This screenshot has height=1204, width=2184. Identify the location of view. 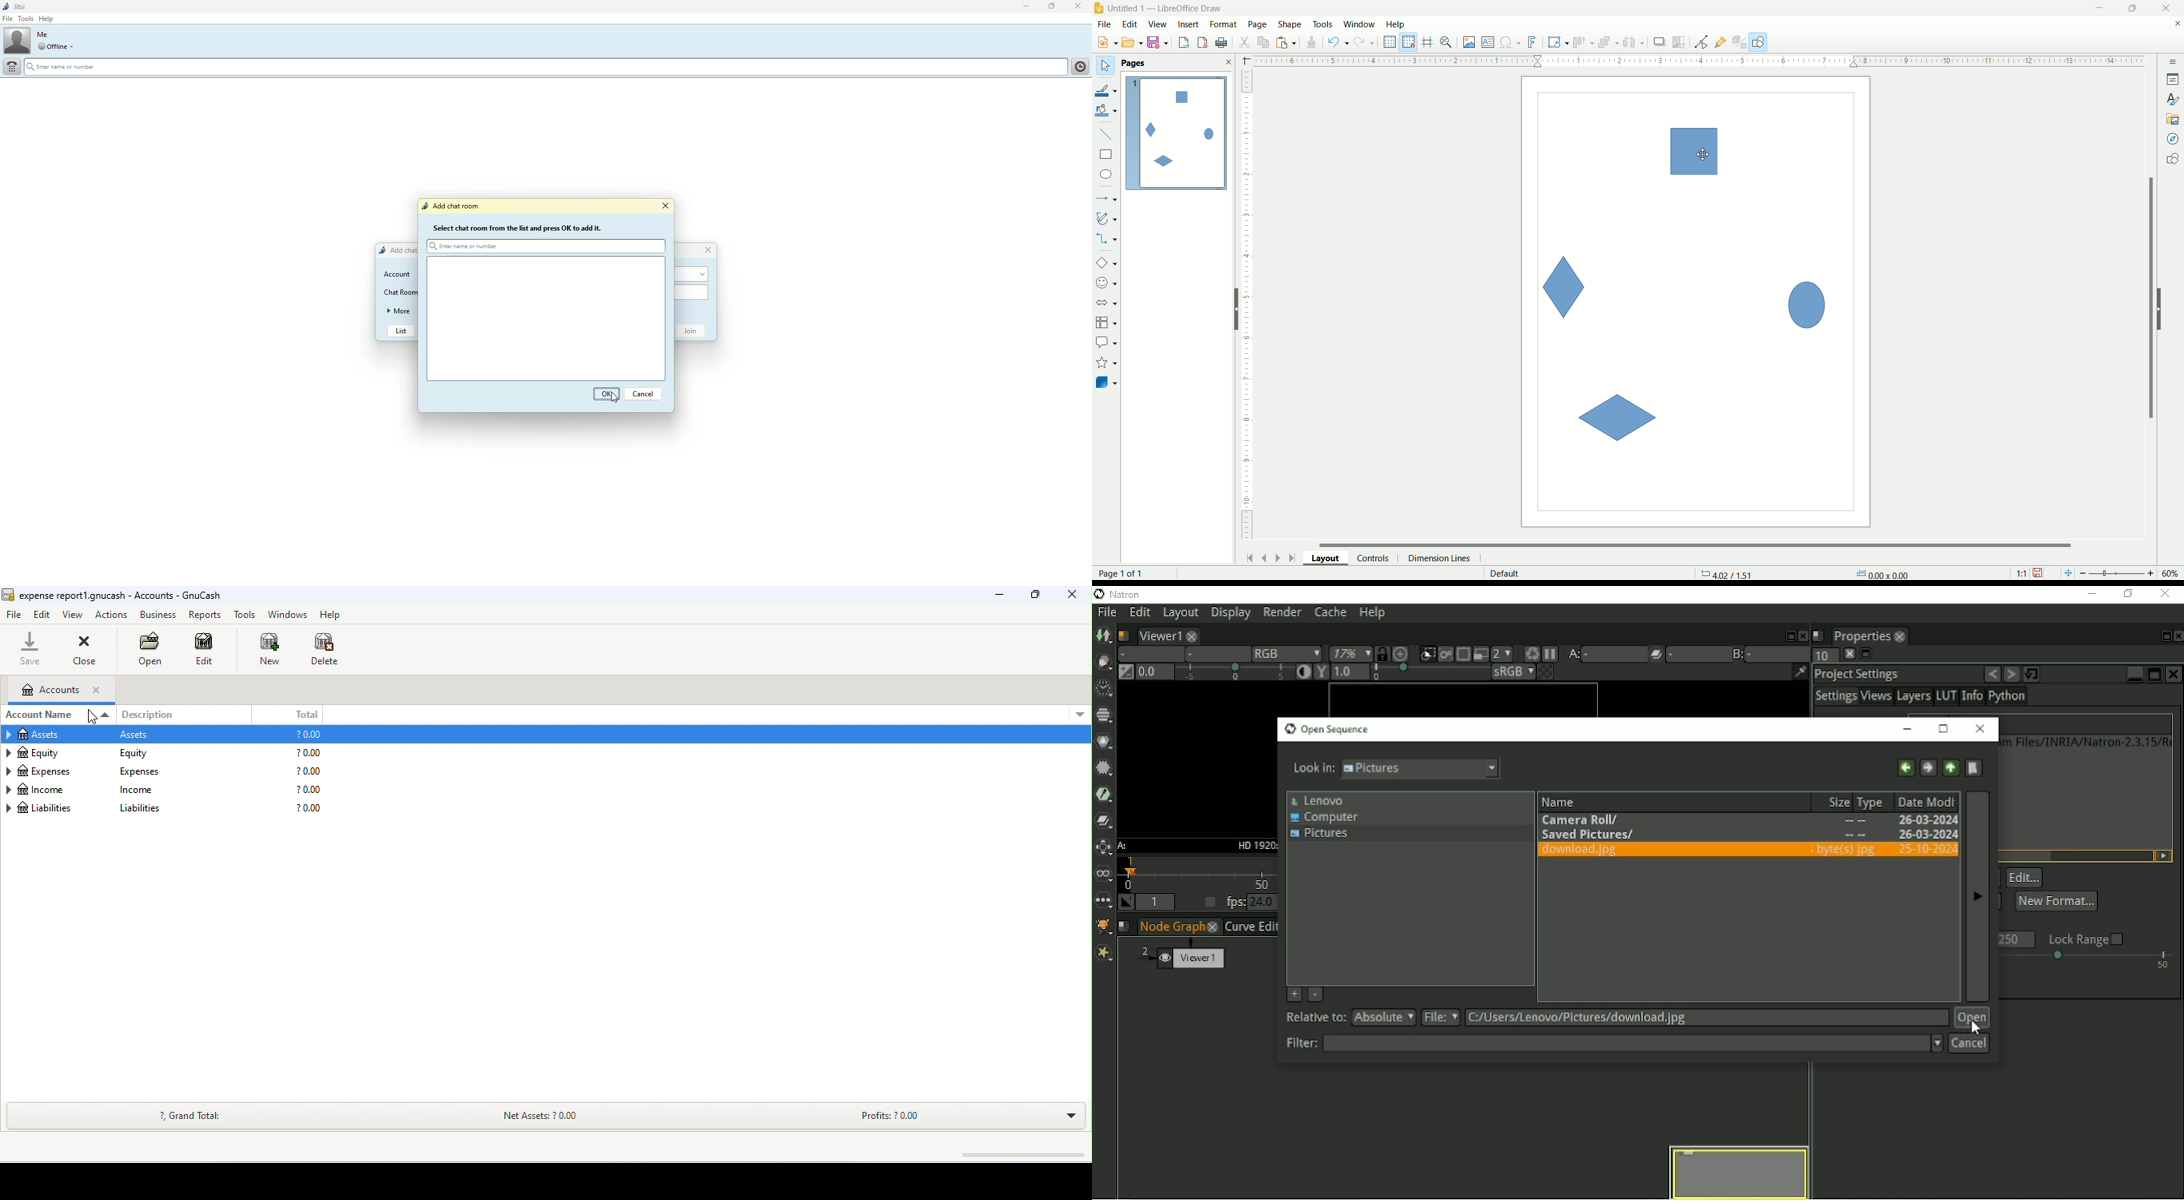
(73, 614).